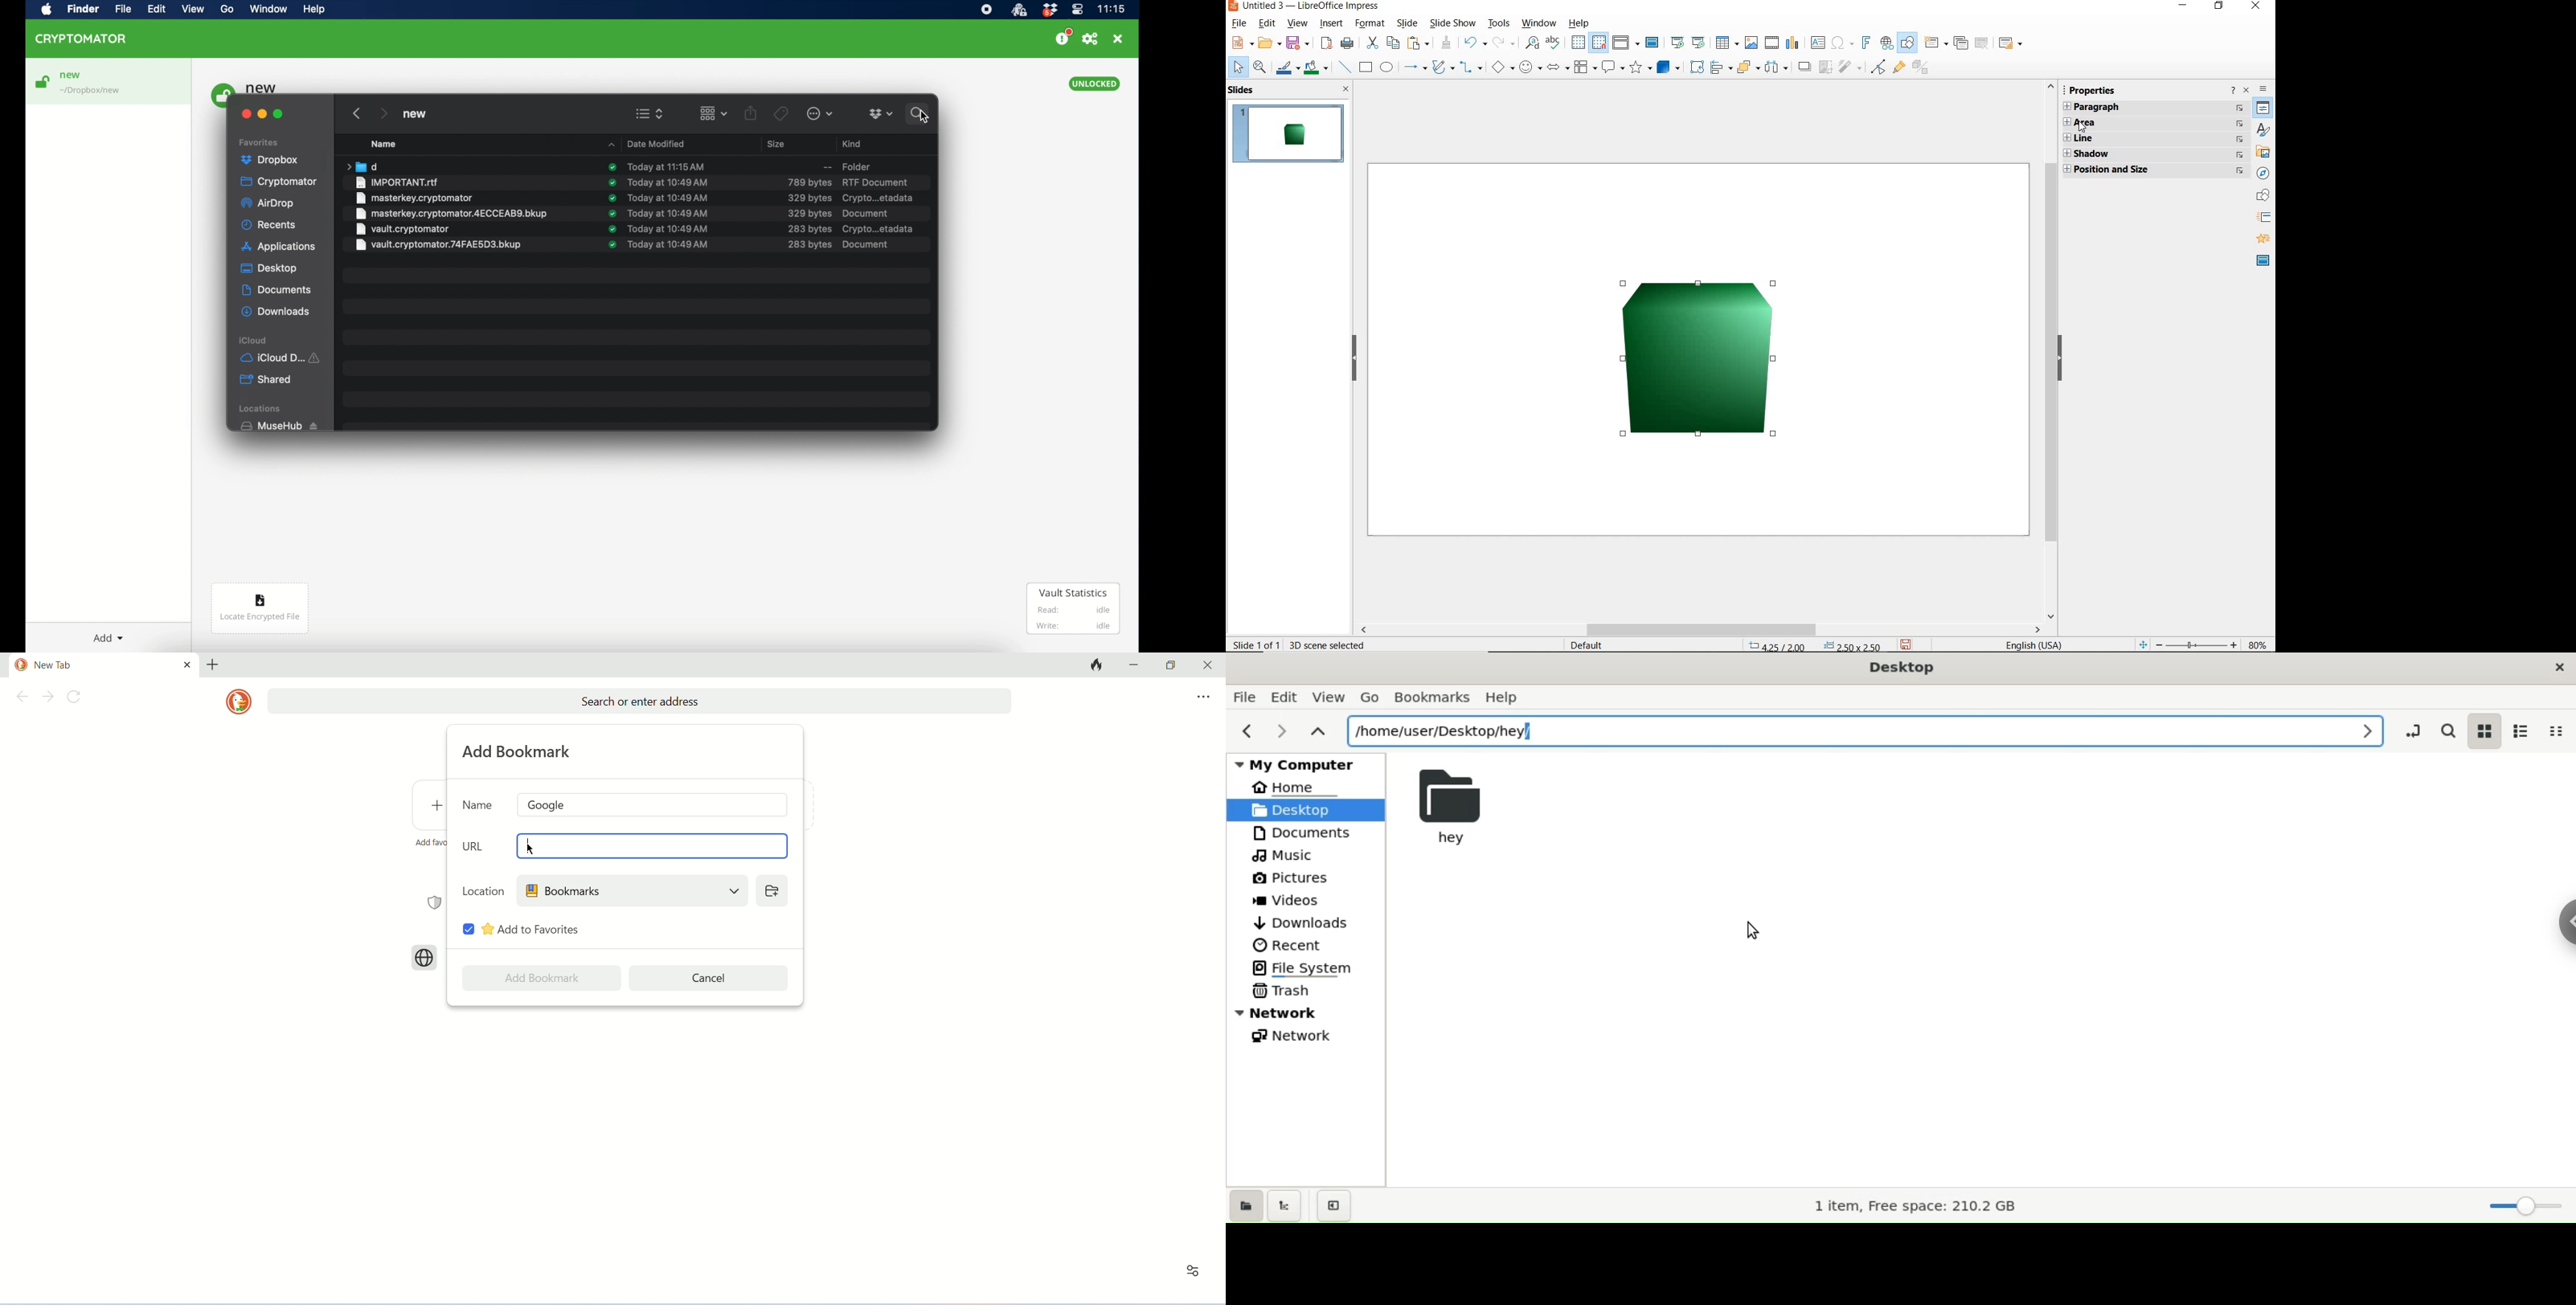 The width and height of the screenshot is (2576, 1316). Describe the element at coordinates (667, 230) in the screenshot. I see `date` at that location.